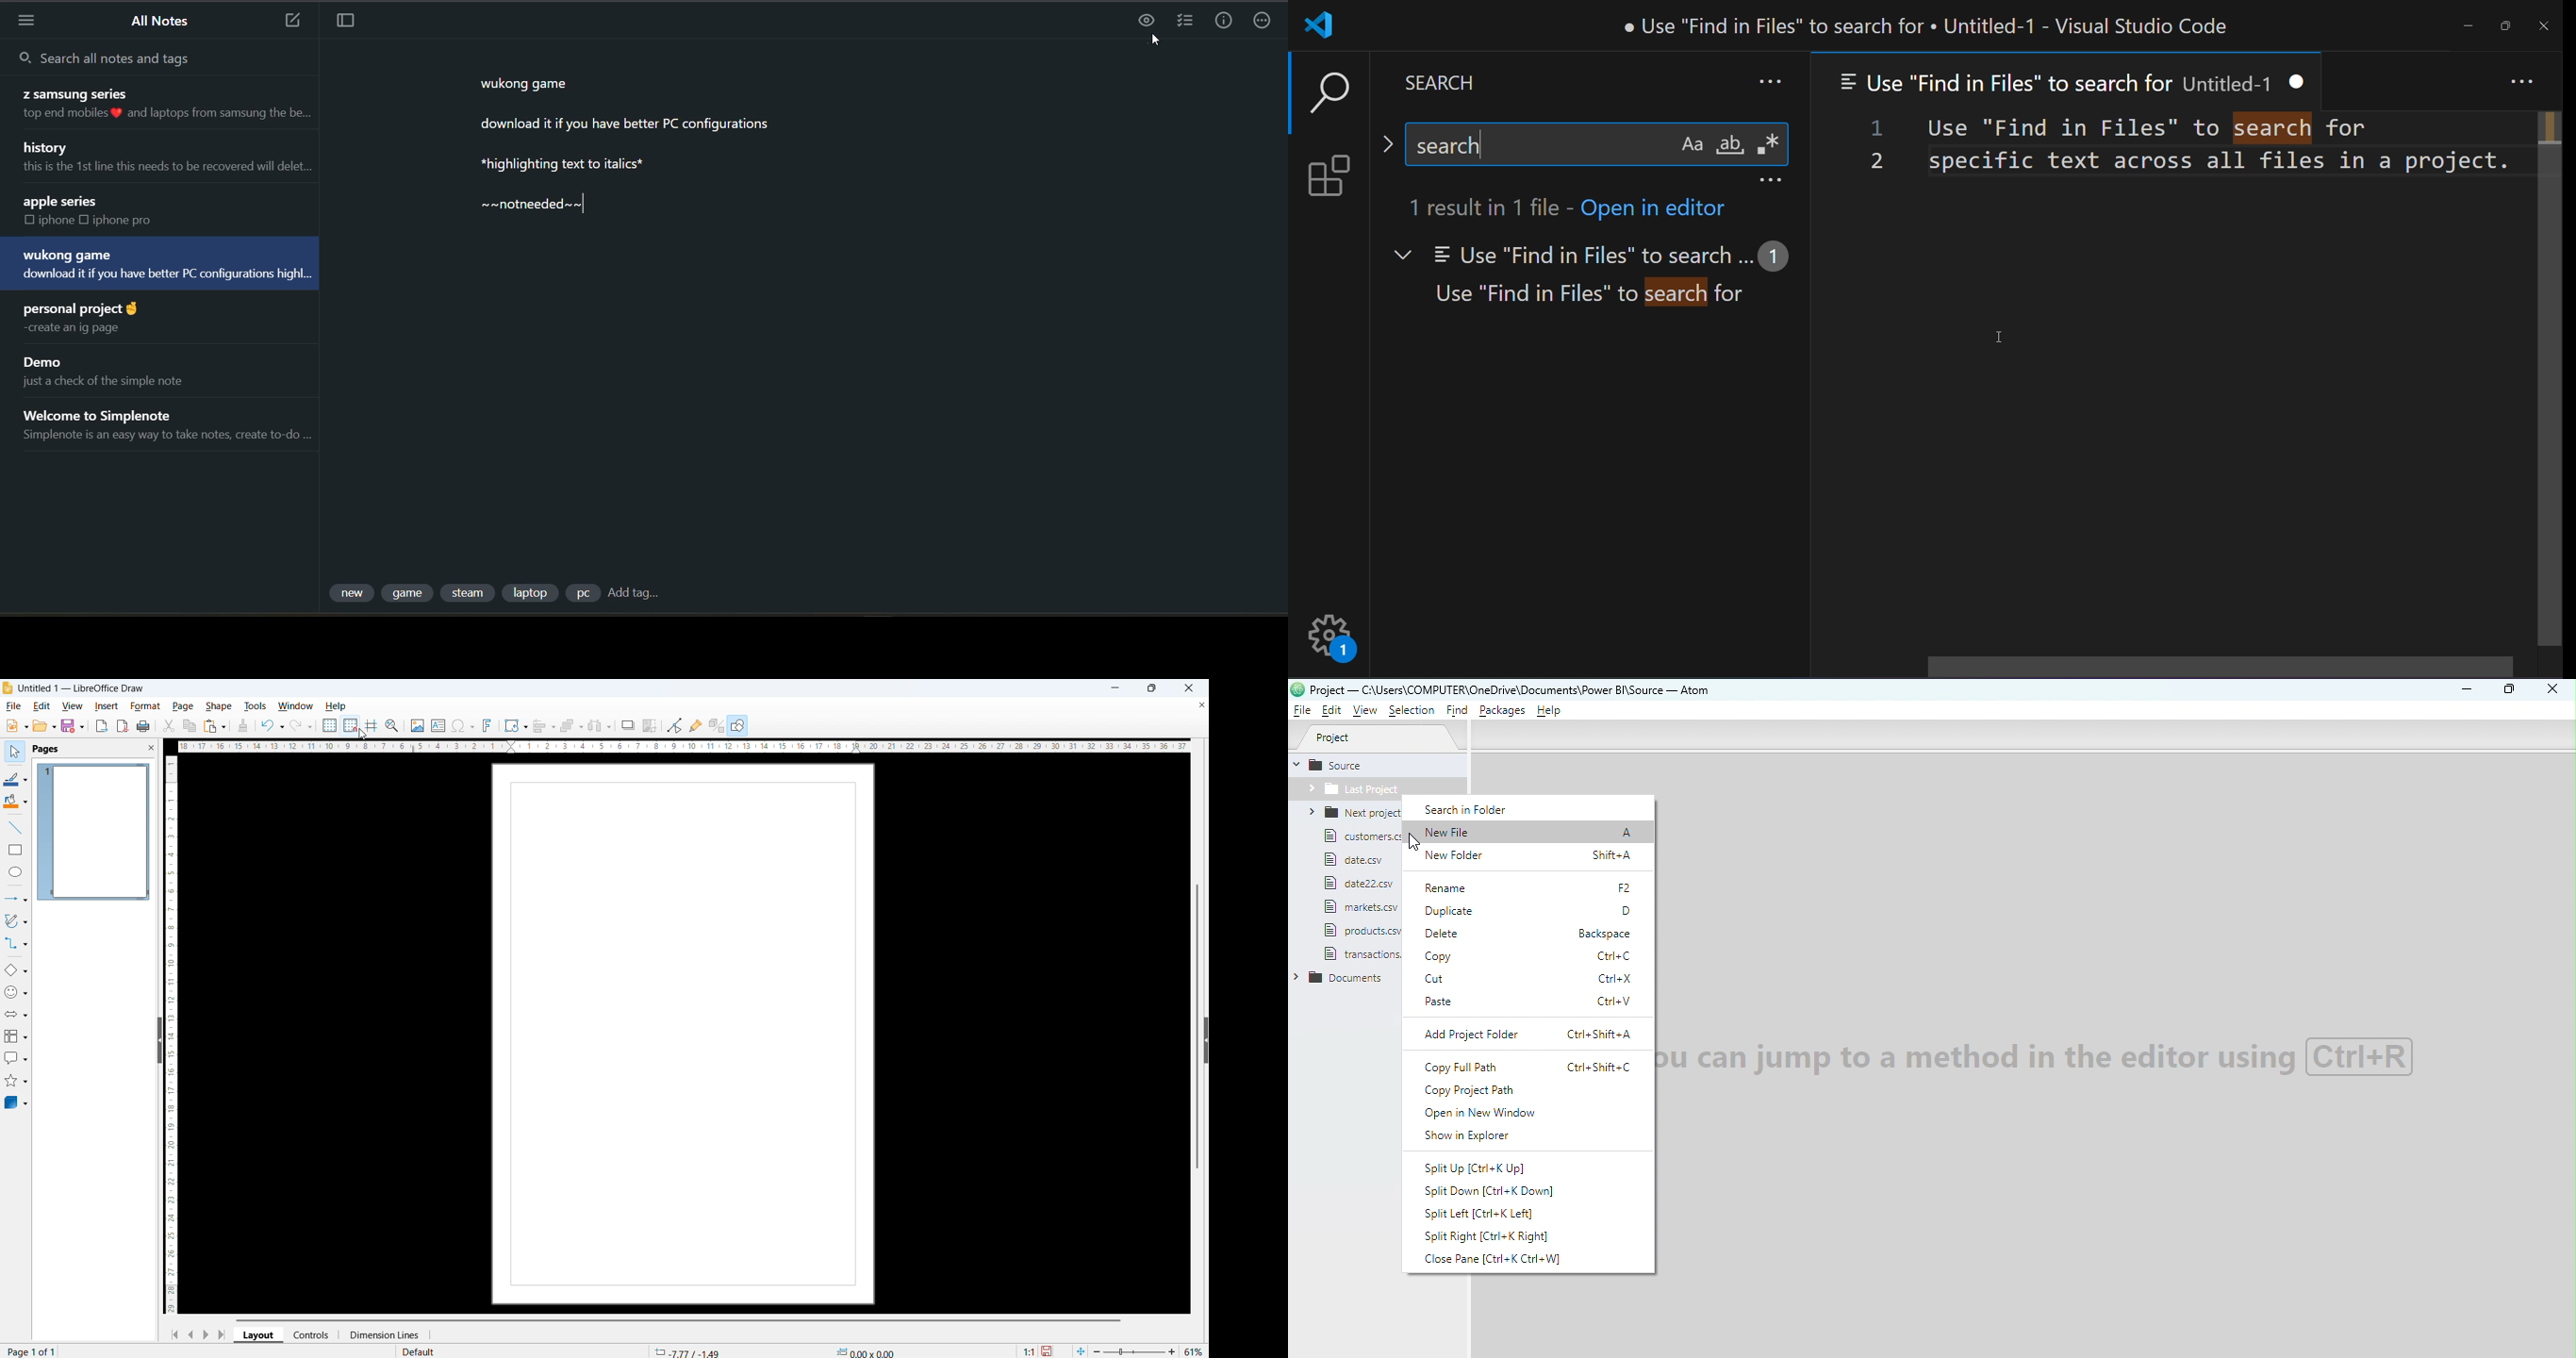 The width and height of the screenshot is (2576, 1372). What do you see at coordinates (1376, 788) in the screenshot?
I see `Folder` at bounding box center [1376, 788].